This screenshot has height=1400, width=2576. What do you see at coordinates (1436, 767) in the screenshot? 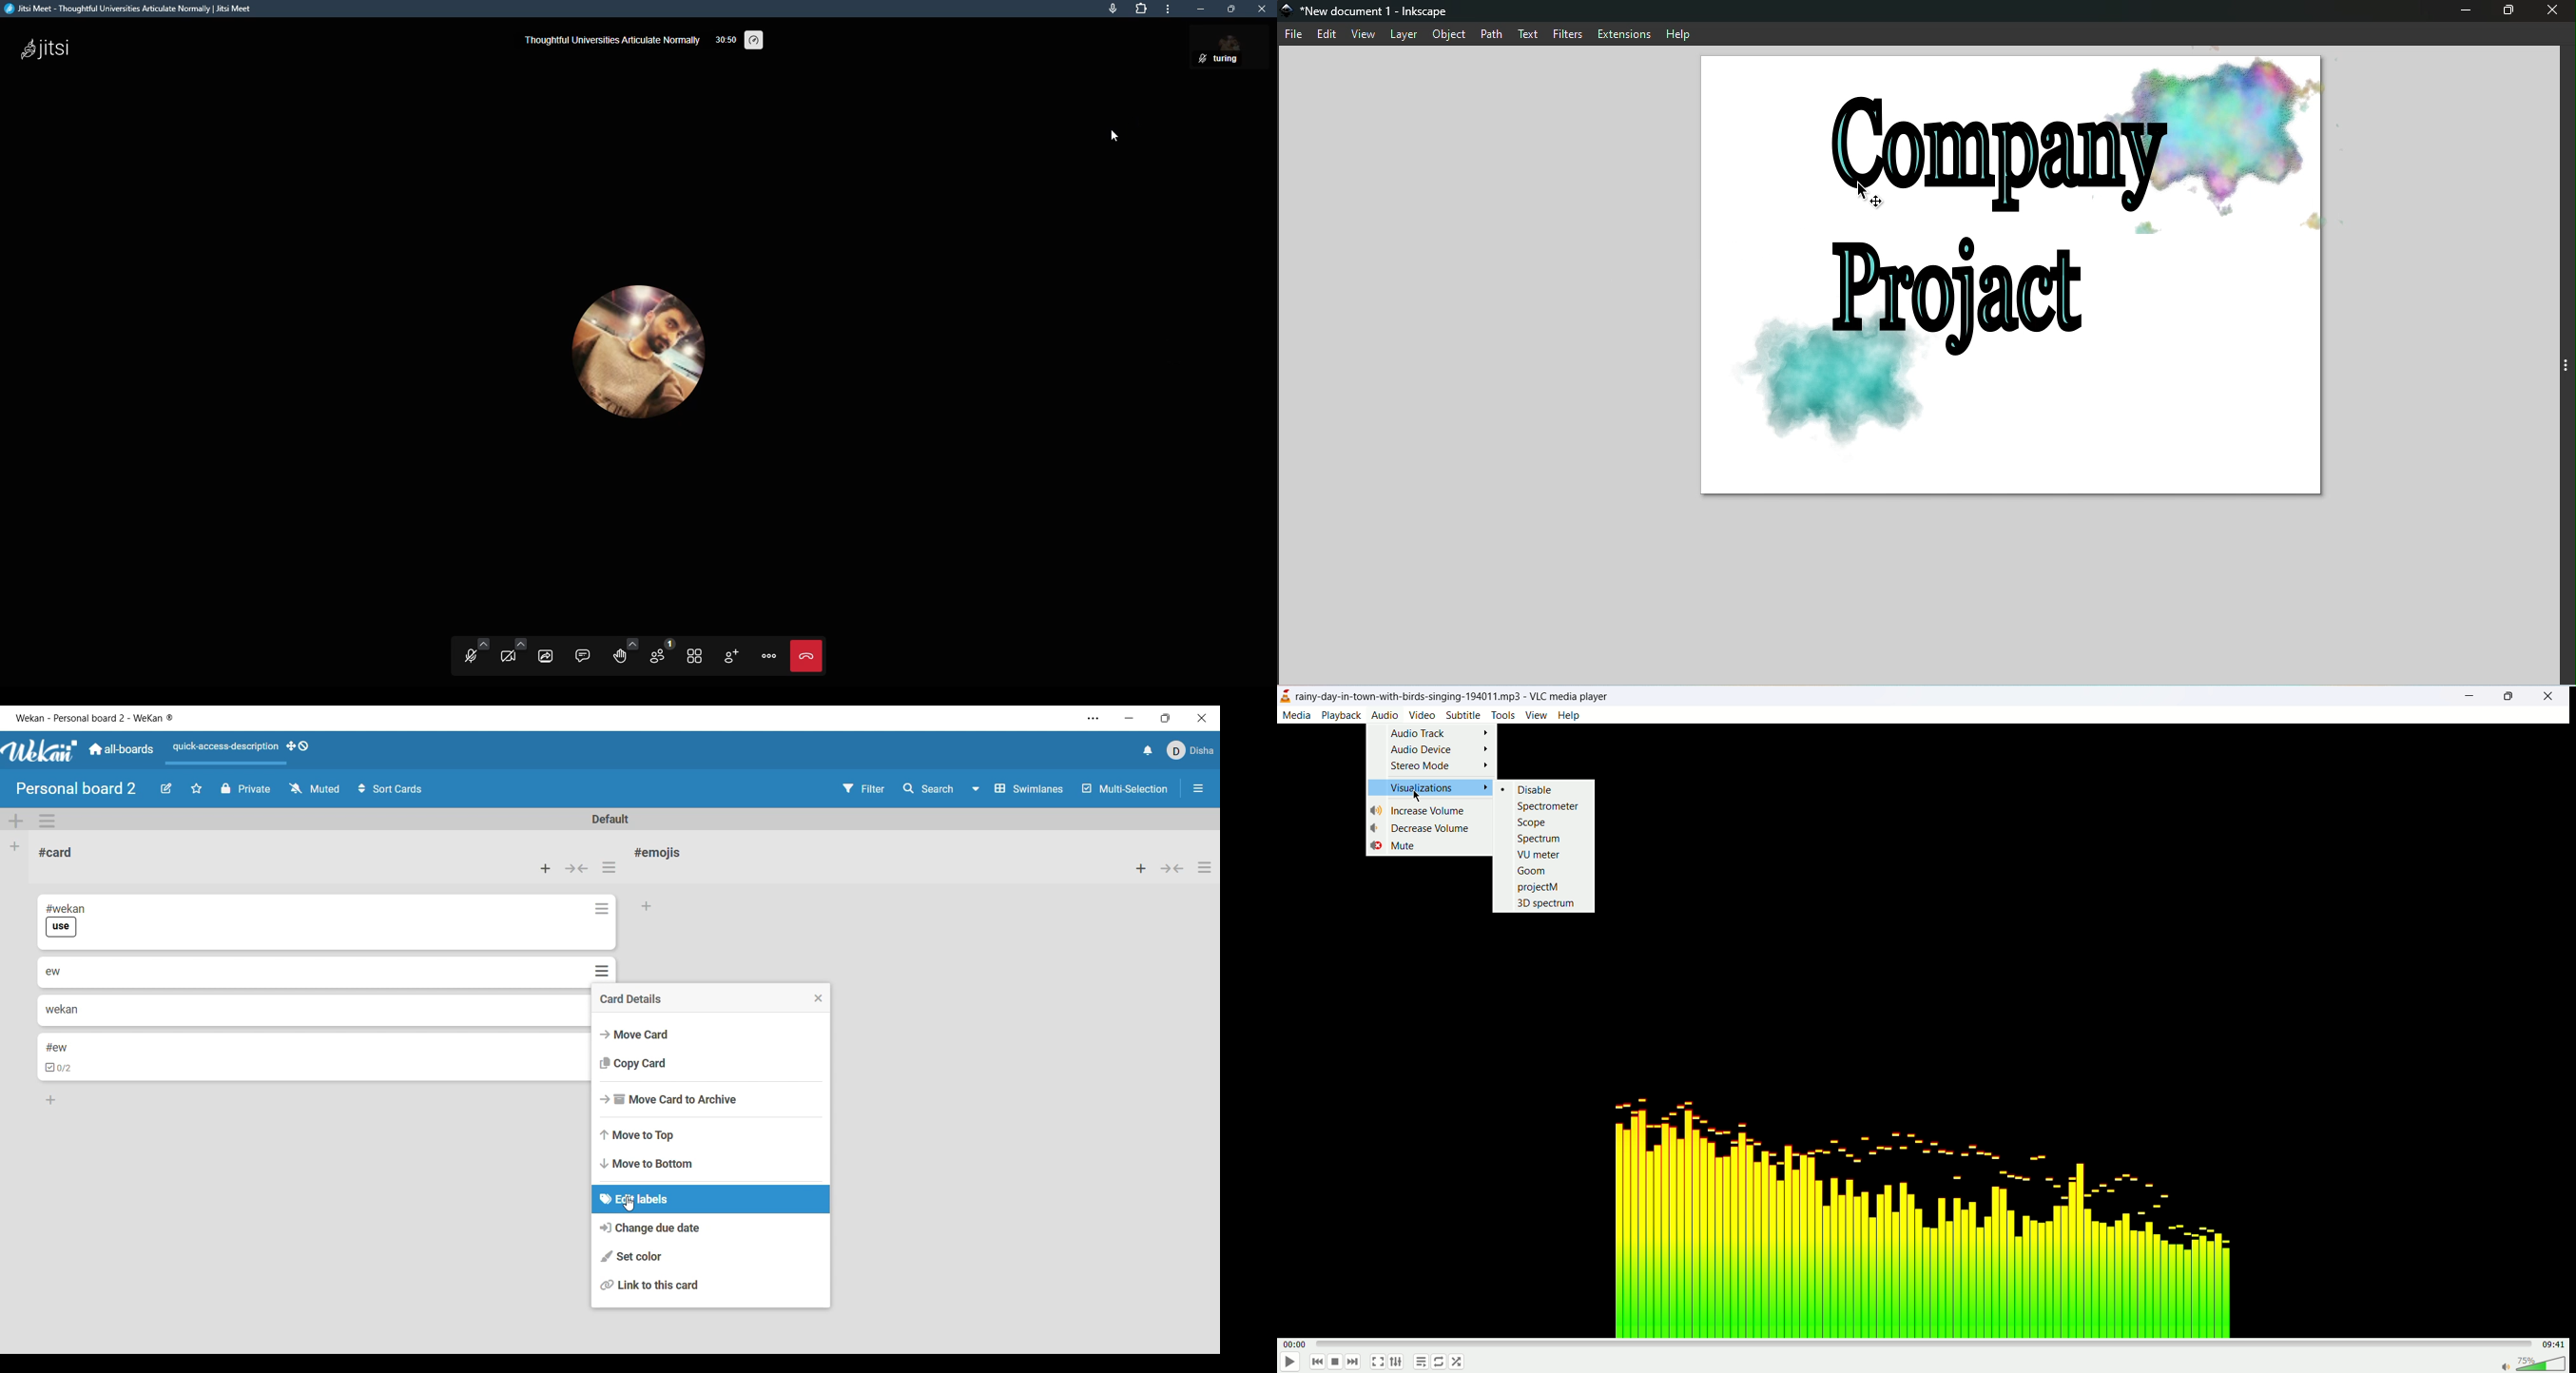
I see `stereo mode` at bounding box center [1436, 767].